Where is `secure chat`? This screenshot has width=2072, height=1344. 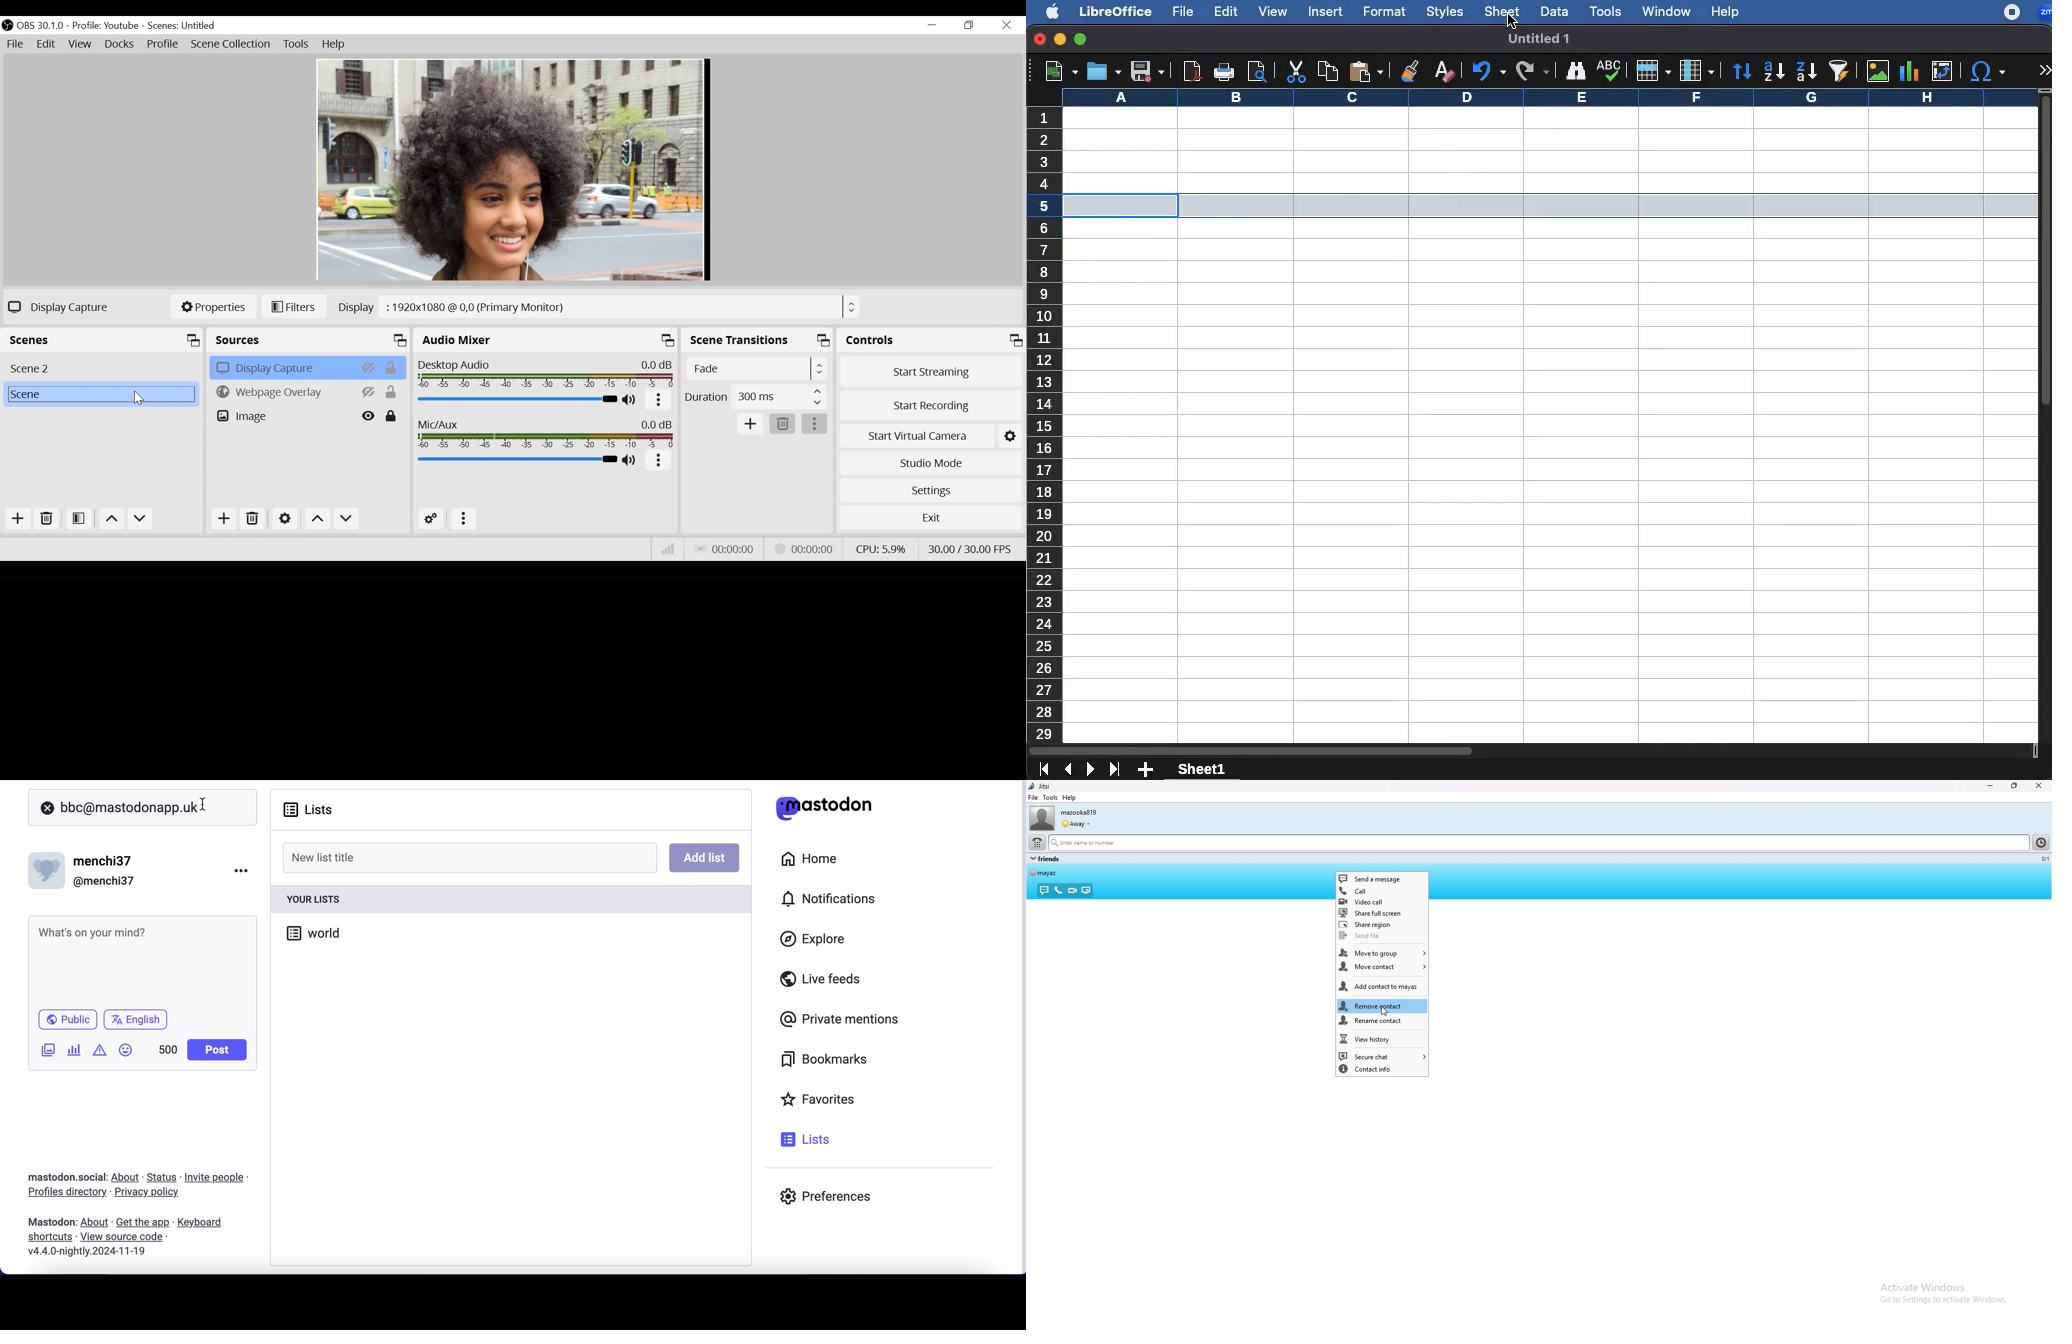 secure chat is located at coordinates (1382, 1056).